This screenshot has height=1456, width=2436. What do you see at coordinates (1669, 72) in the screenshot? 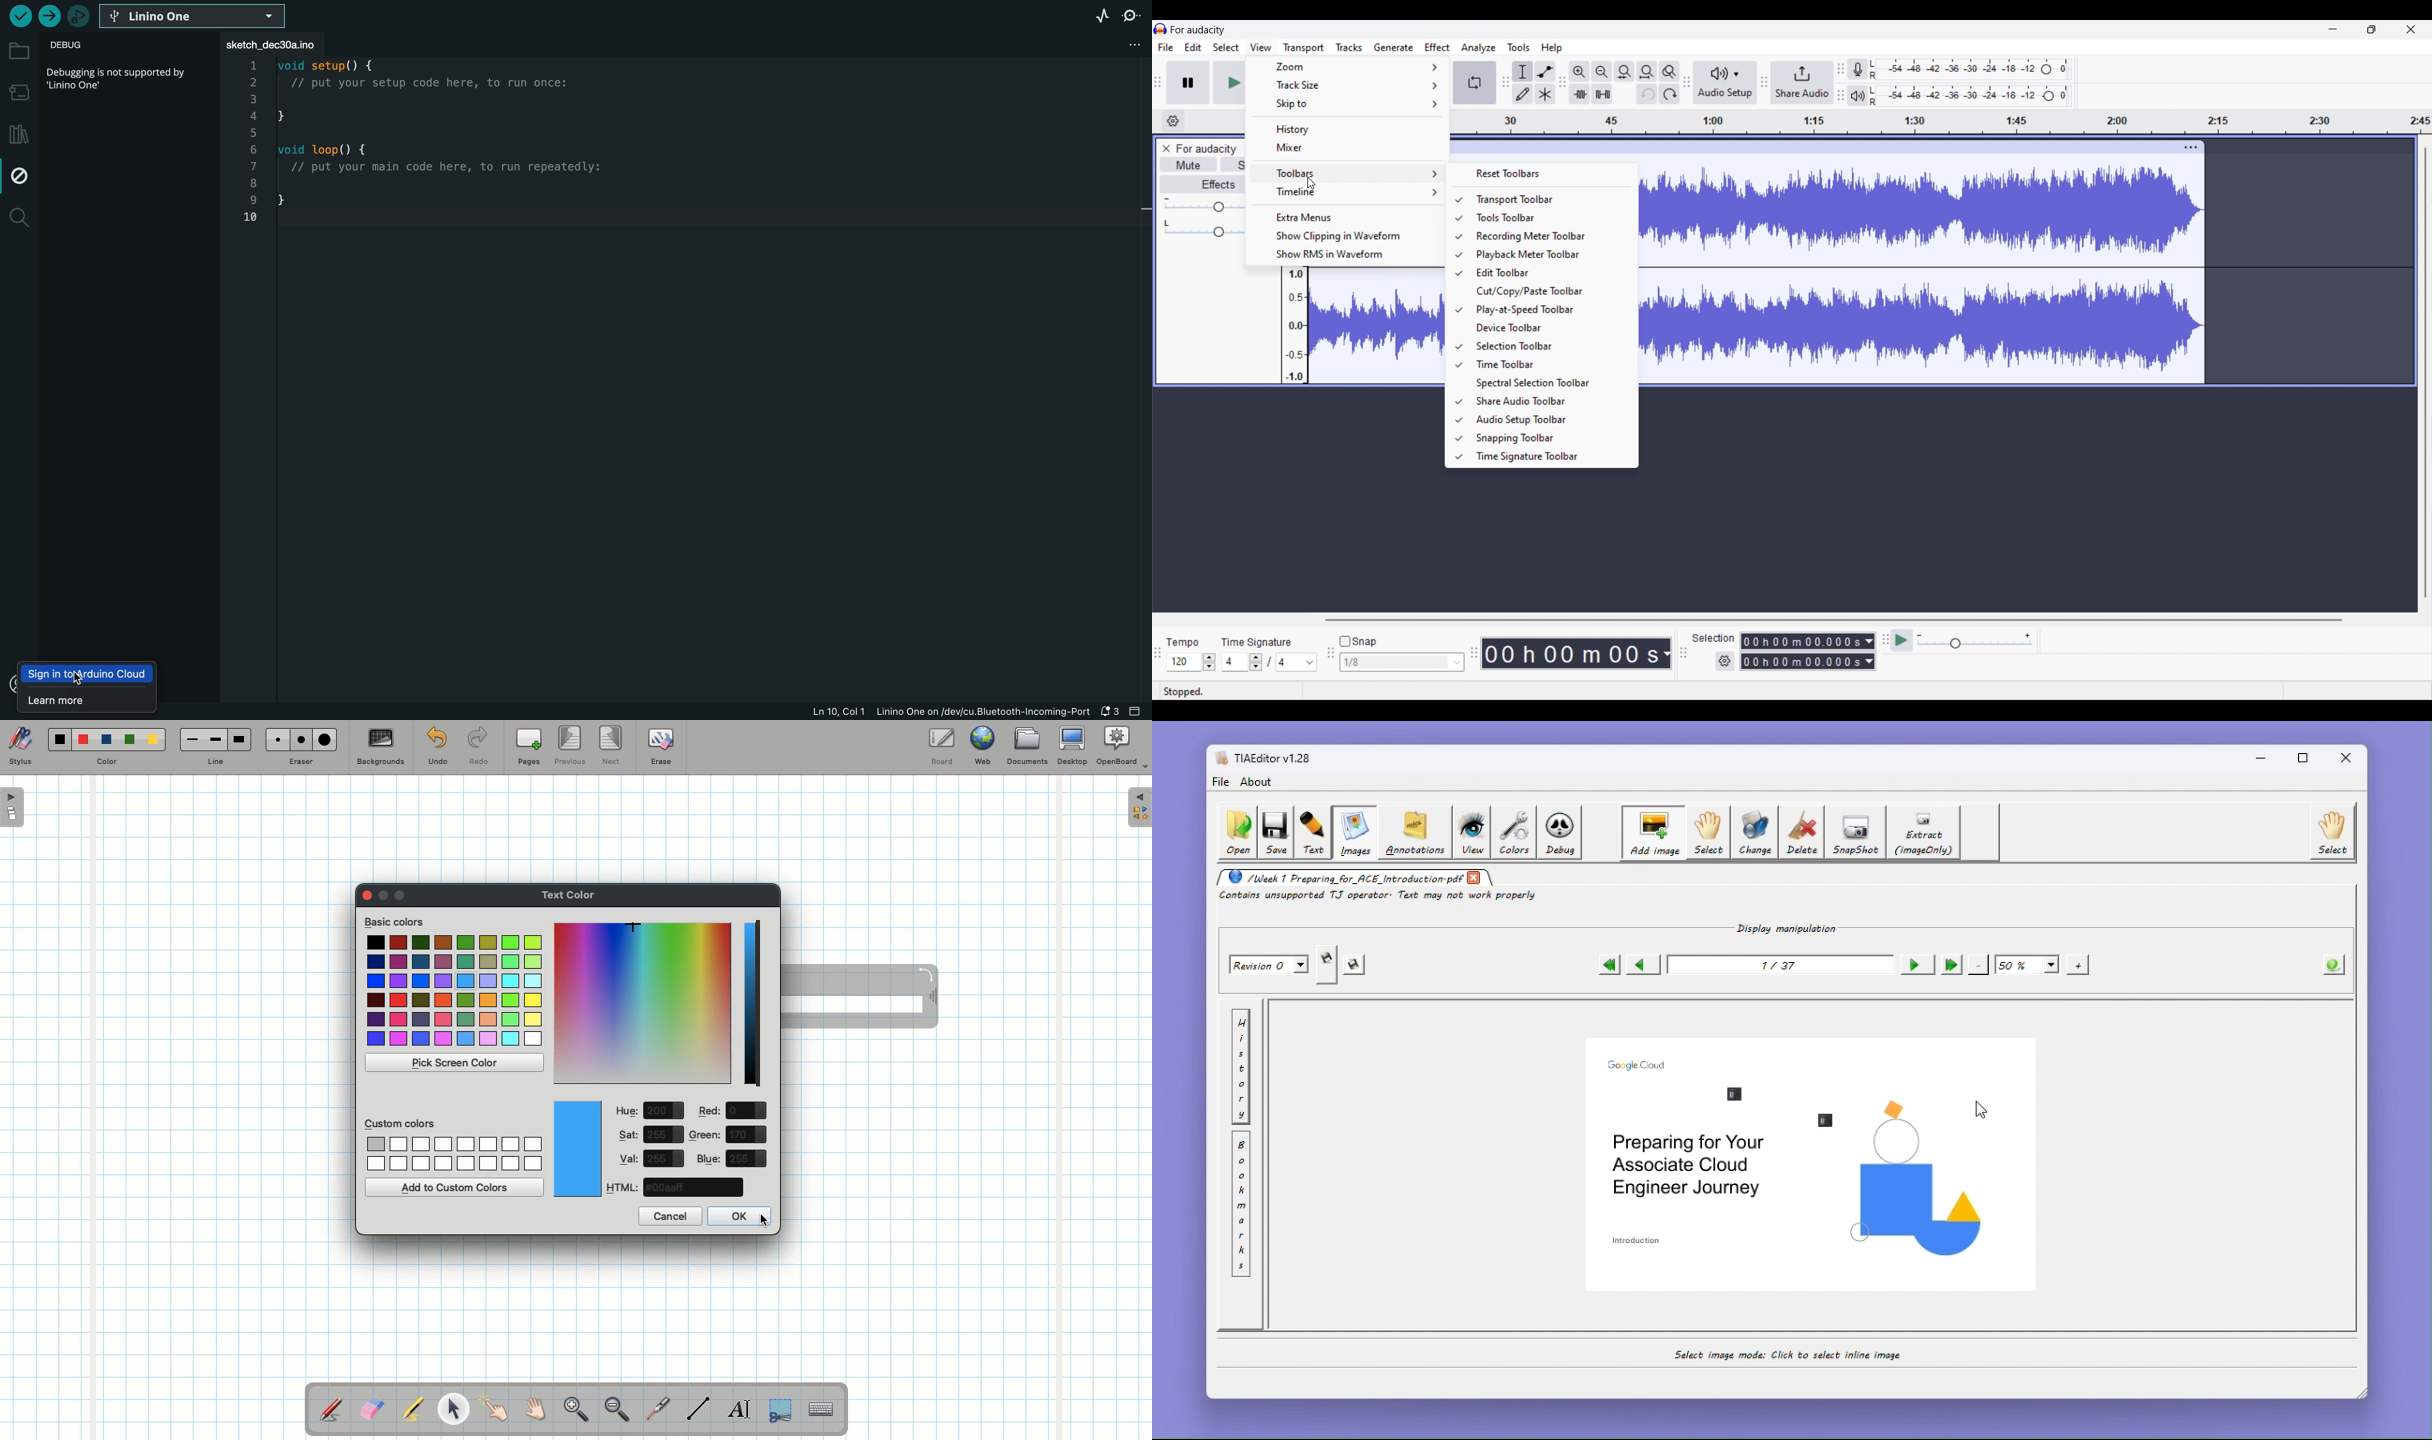
I see `Zoom toggle` at bounding box center [1669, 72].